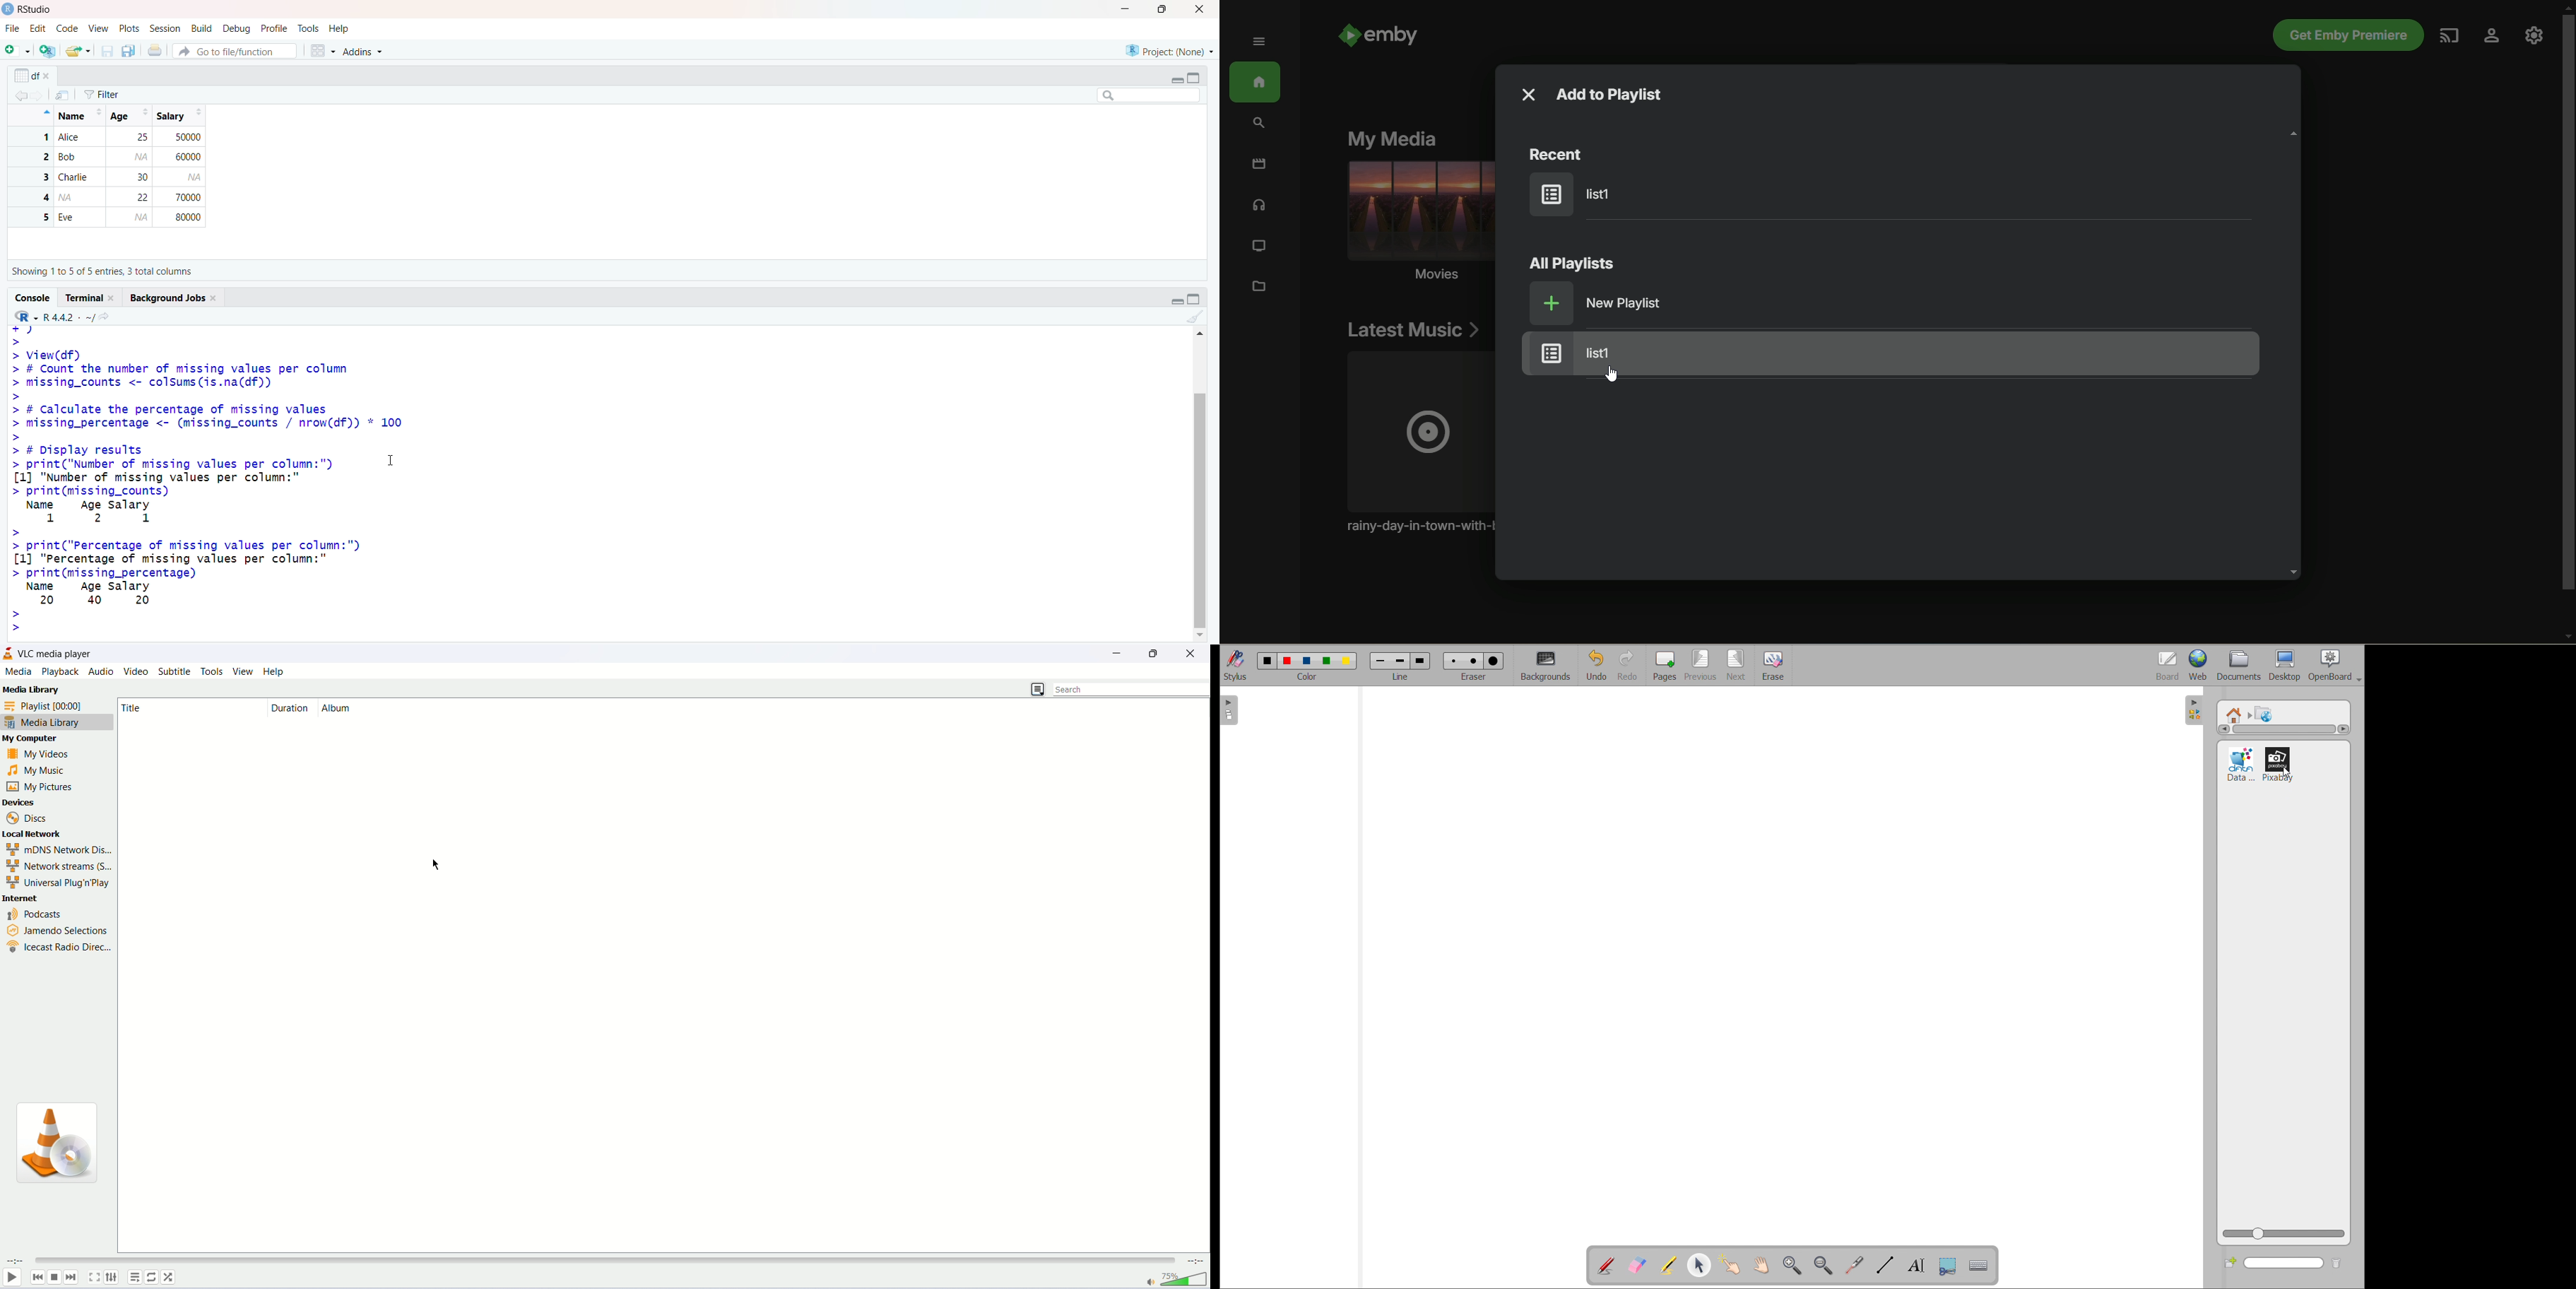 This screenshot has height=1316, width=2576. I want to click on previous, so click(36, 1278).